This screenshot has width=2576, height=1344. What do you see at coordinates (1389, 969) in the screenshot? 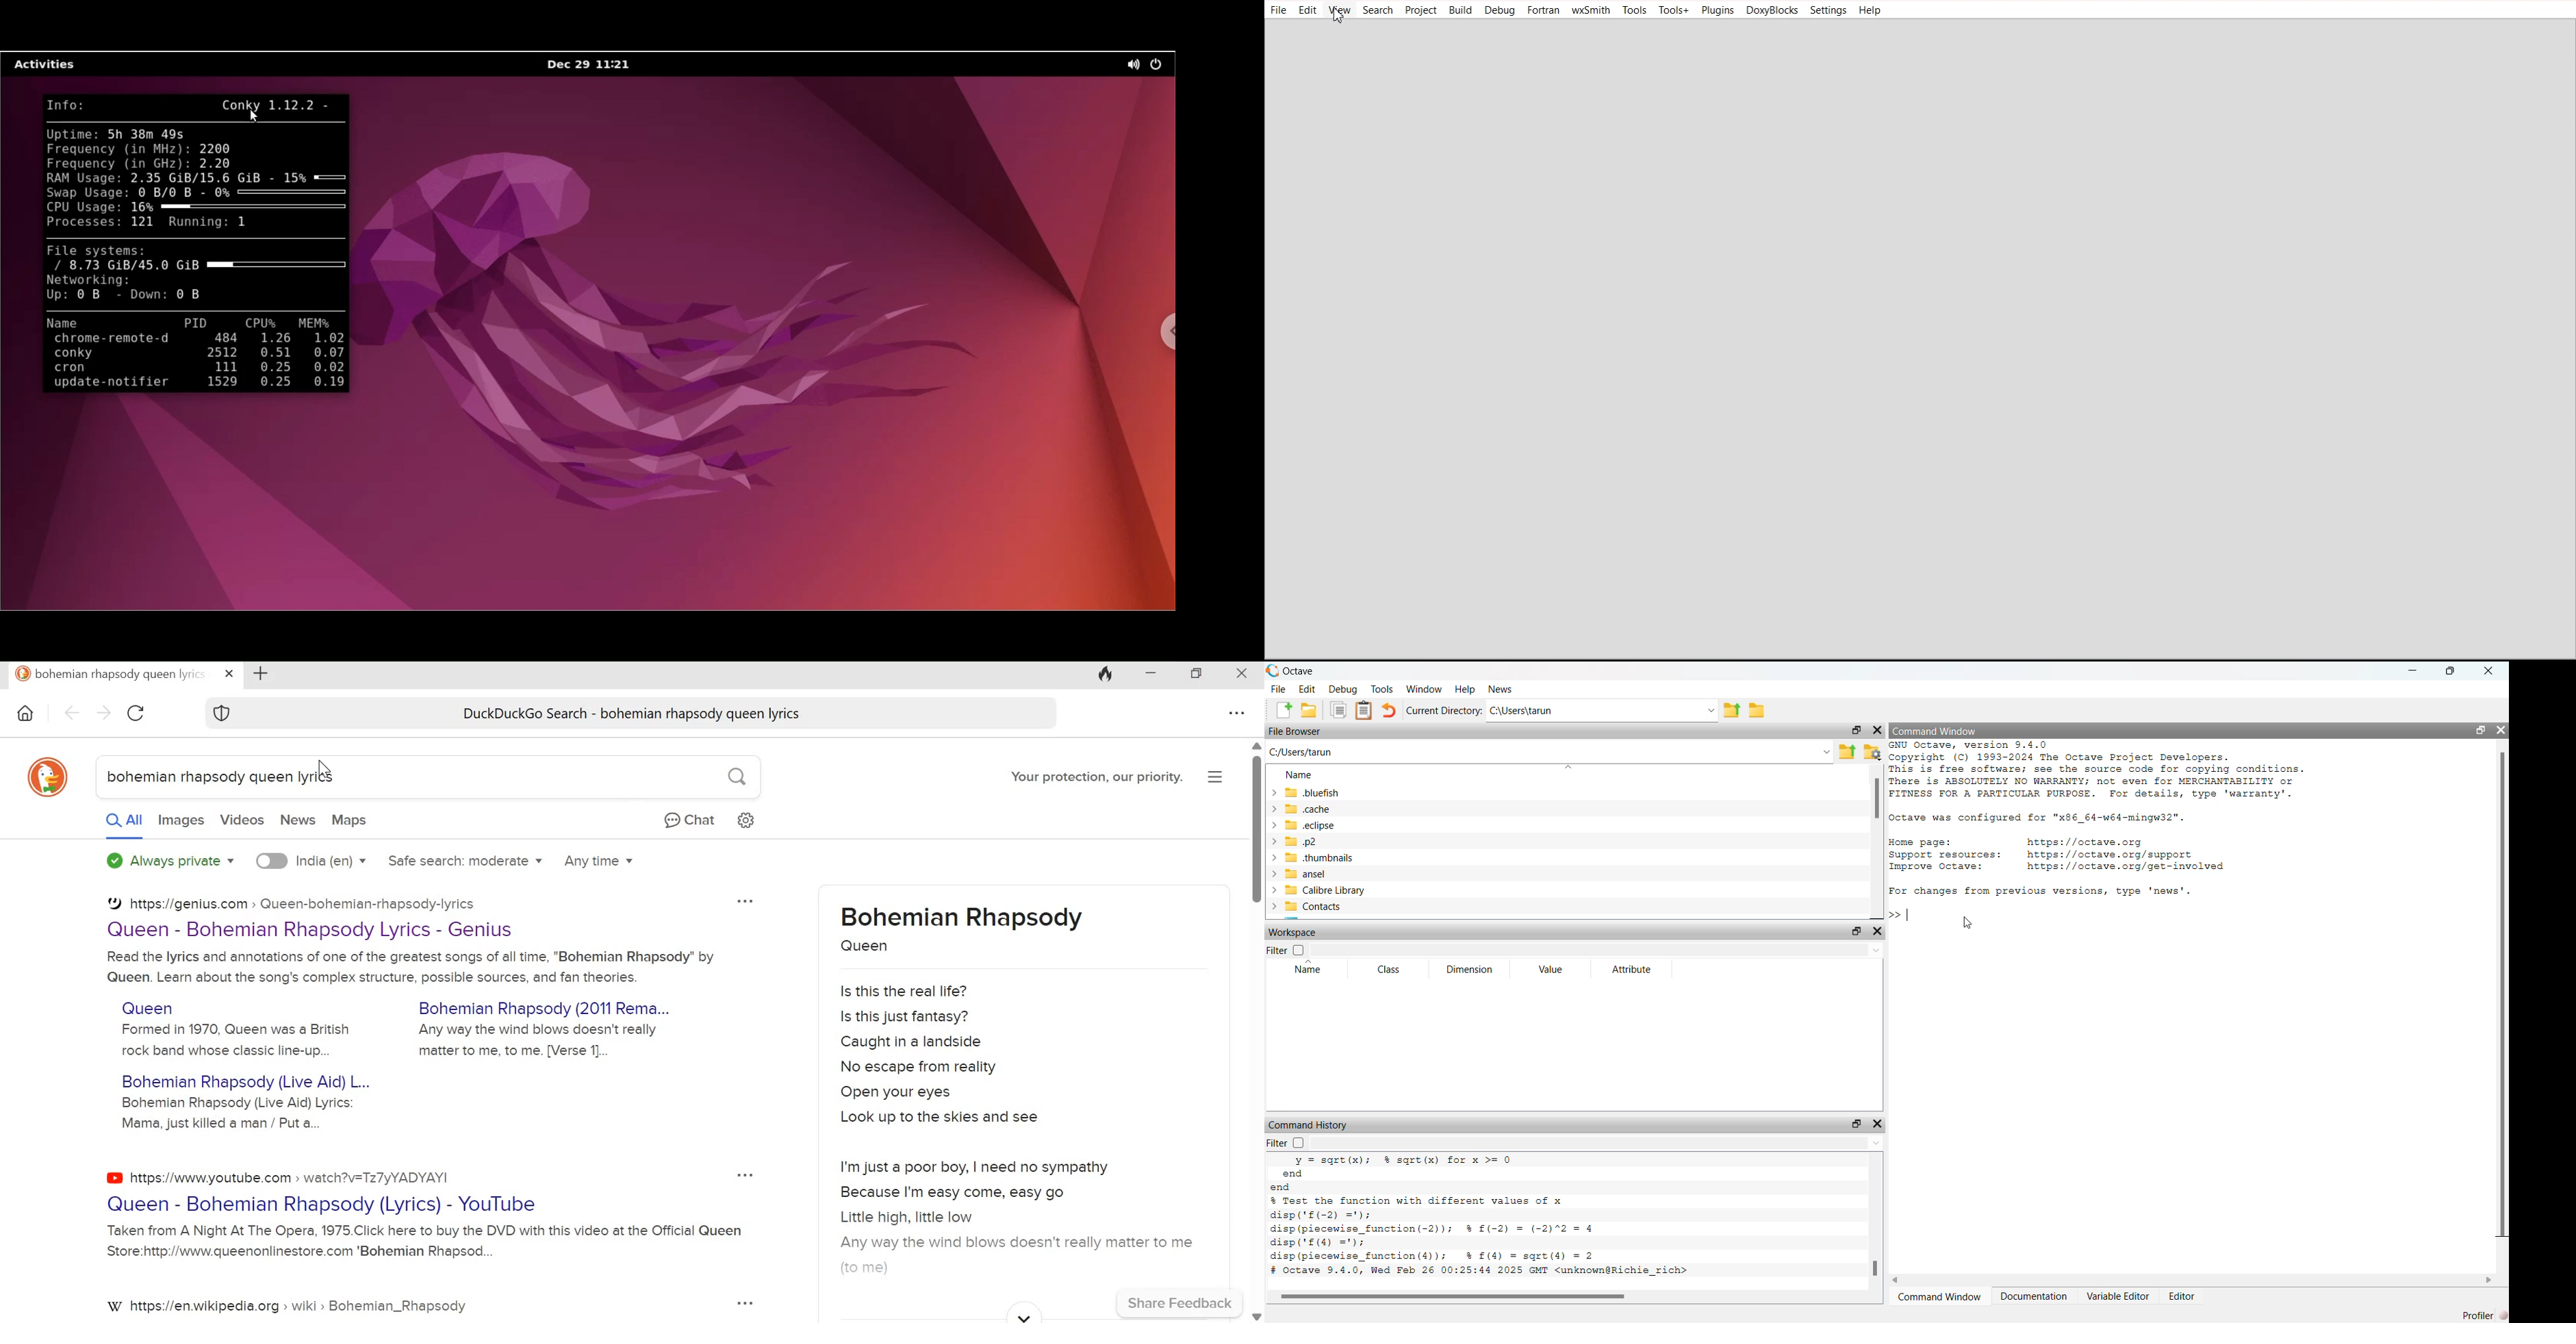
I see `Class` at bounding box center [1389, 969].